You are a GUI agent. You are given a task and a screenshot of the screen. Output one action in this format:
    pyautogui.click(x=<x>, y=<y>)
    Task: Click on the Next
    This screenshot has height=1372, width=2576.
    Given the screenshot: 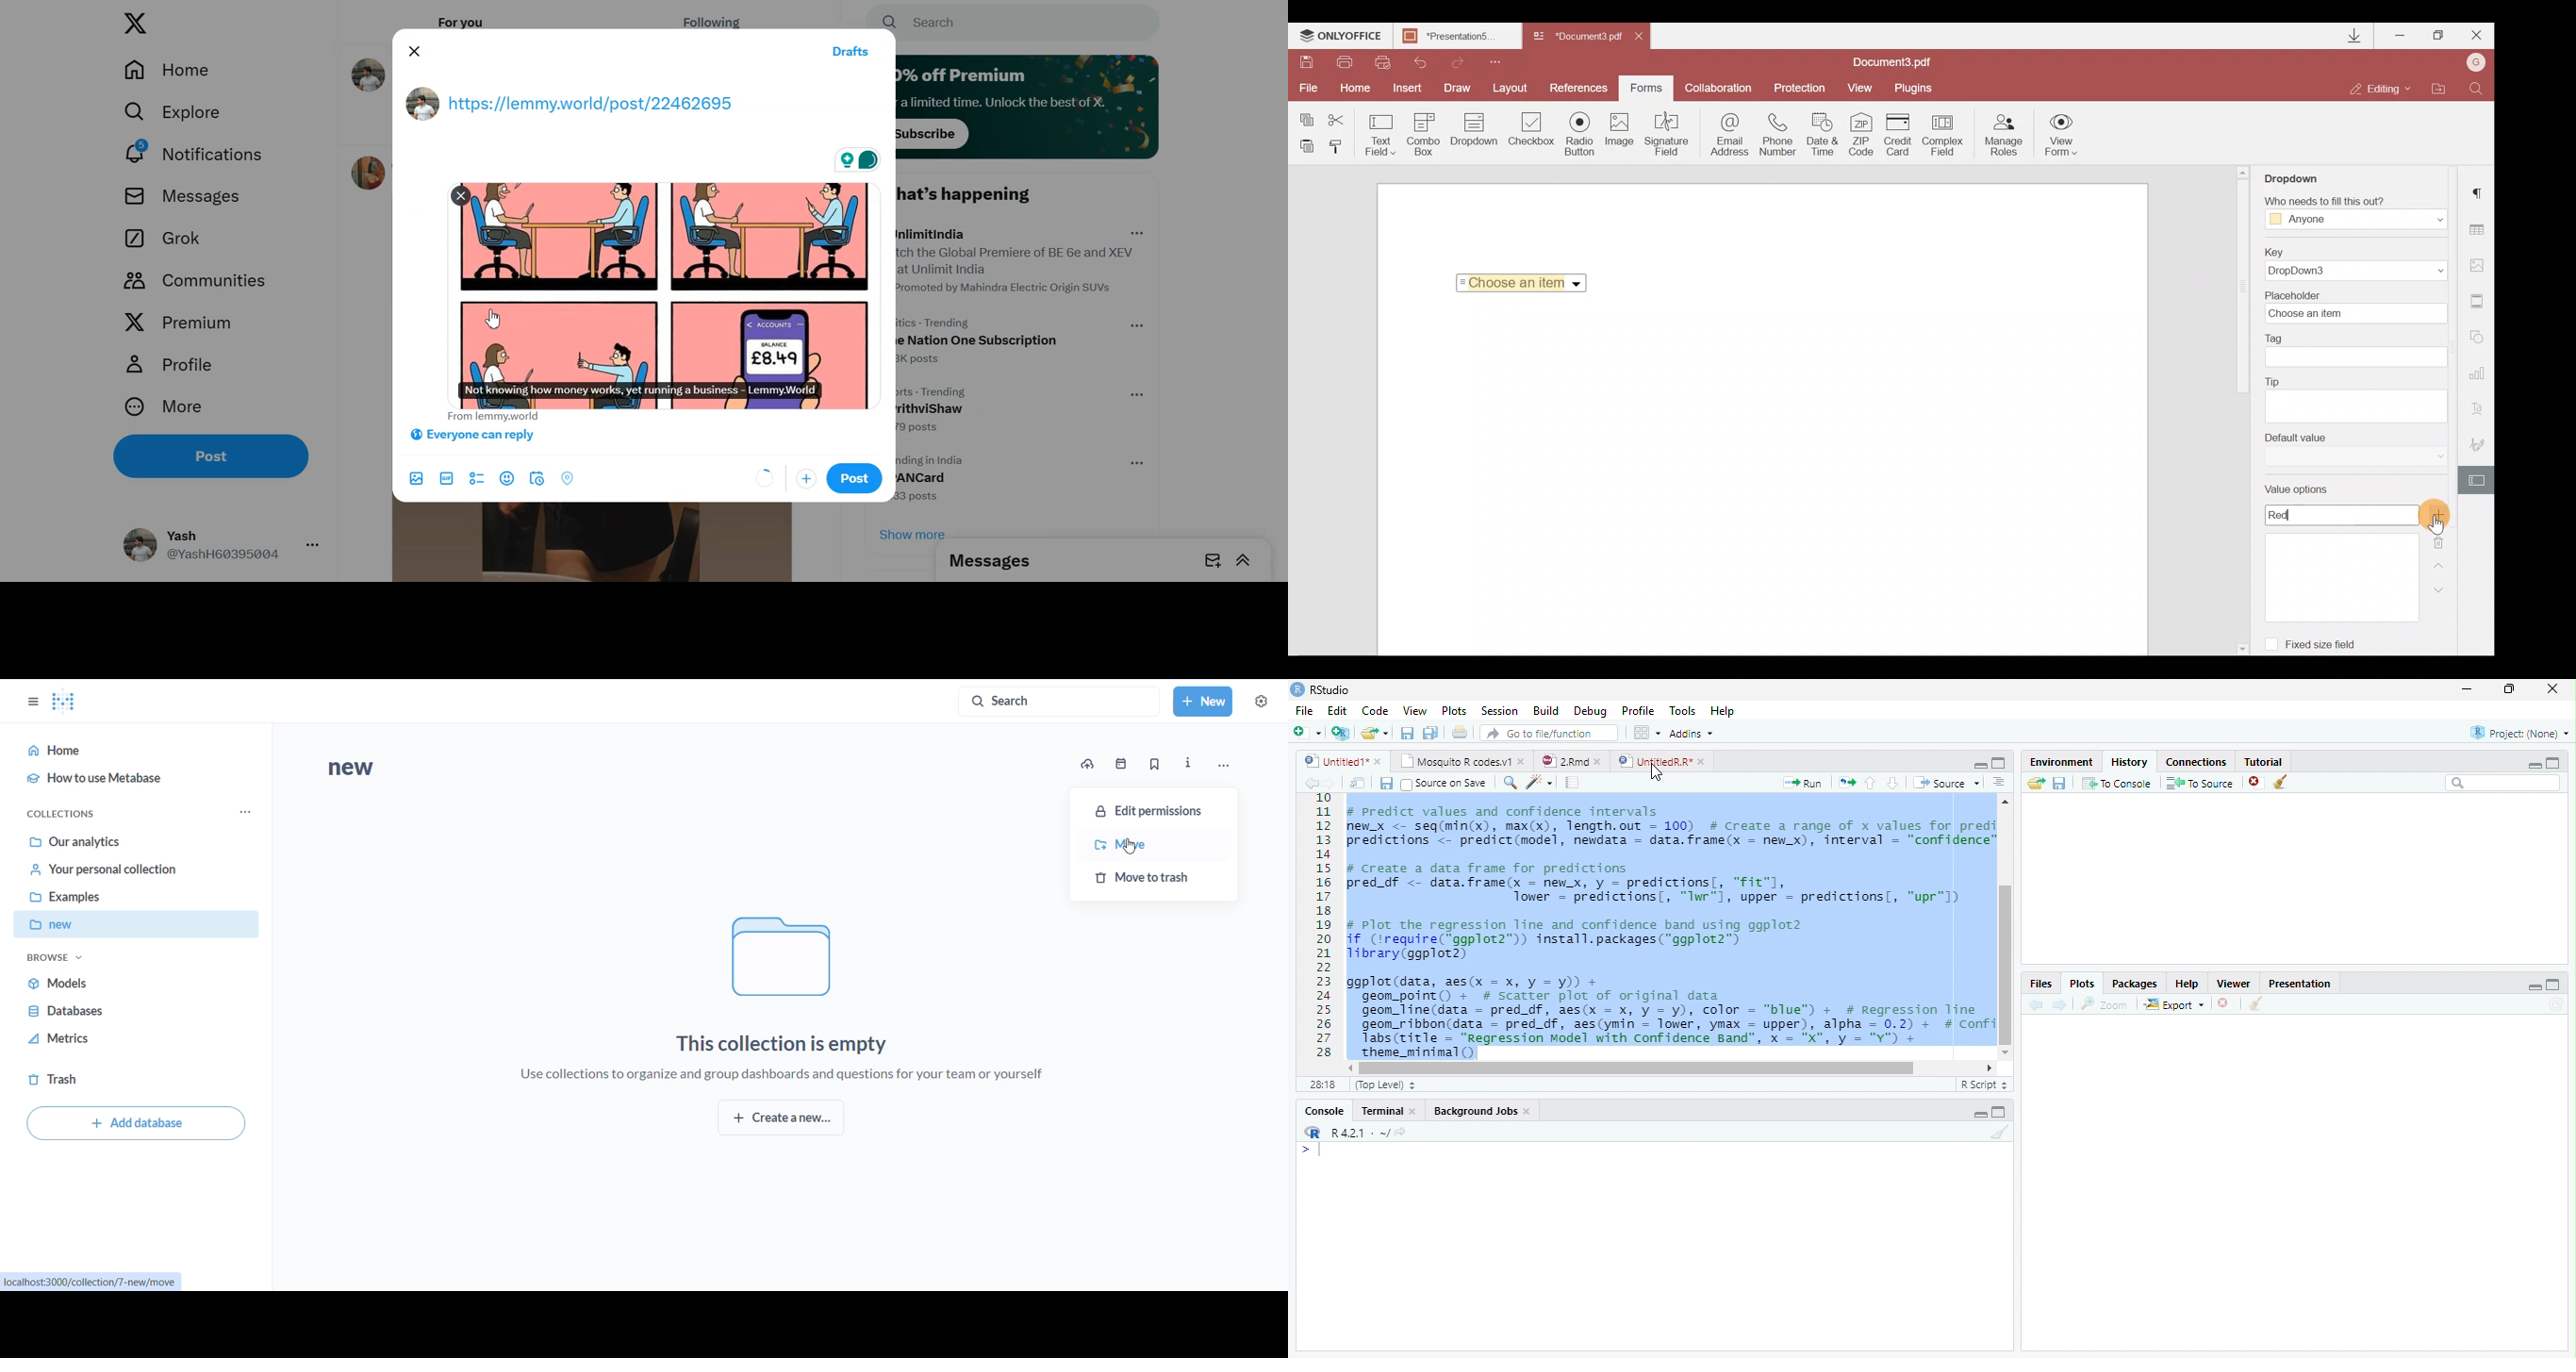 What is the action you would take?
    pyautogui.click(x=2059, y=1006)
    